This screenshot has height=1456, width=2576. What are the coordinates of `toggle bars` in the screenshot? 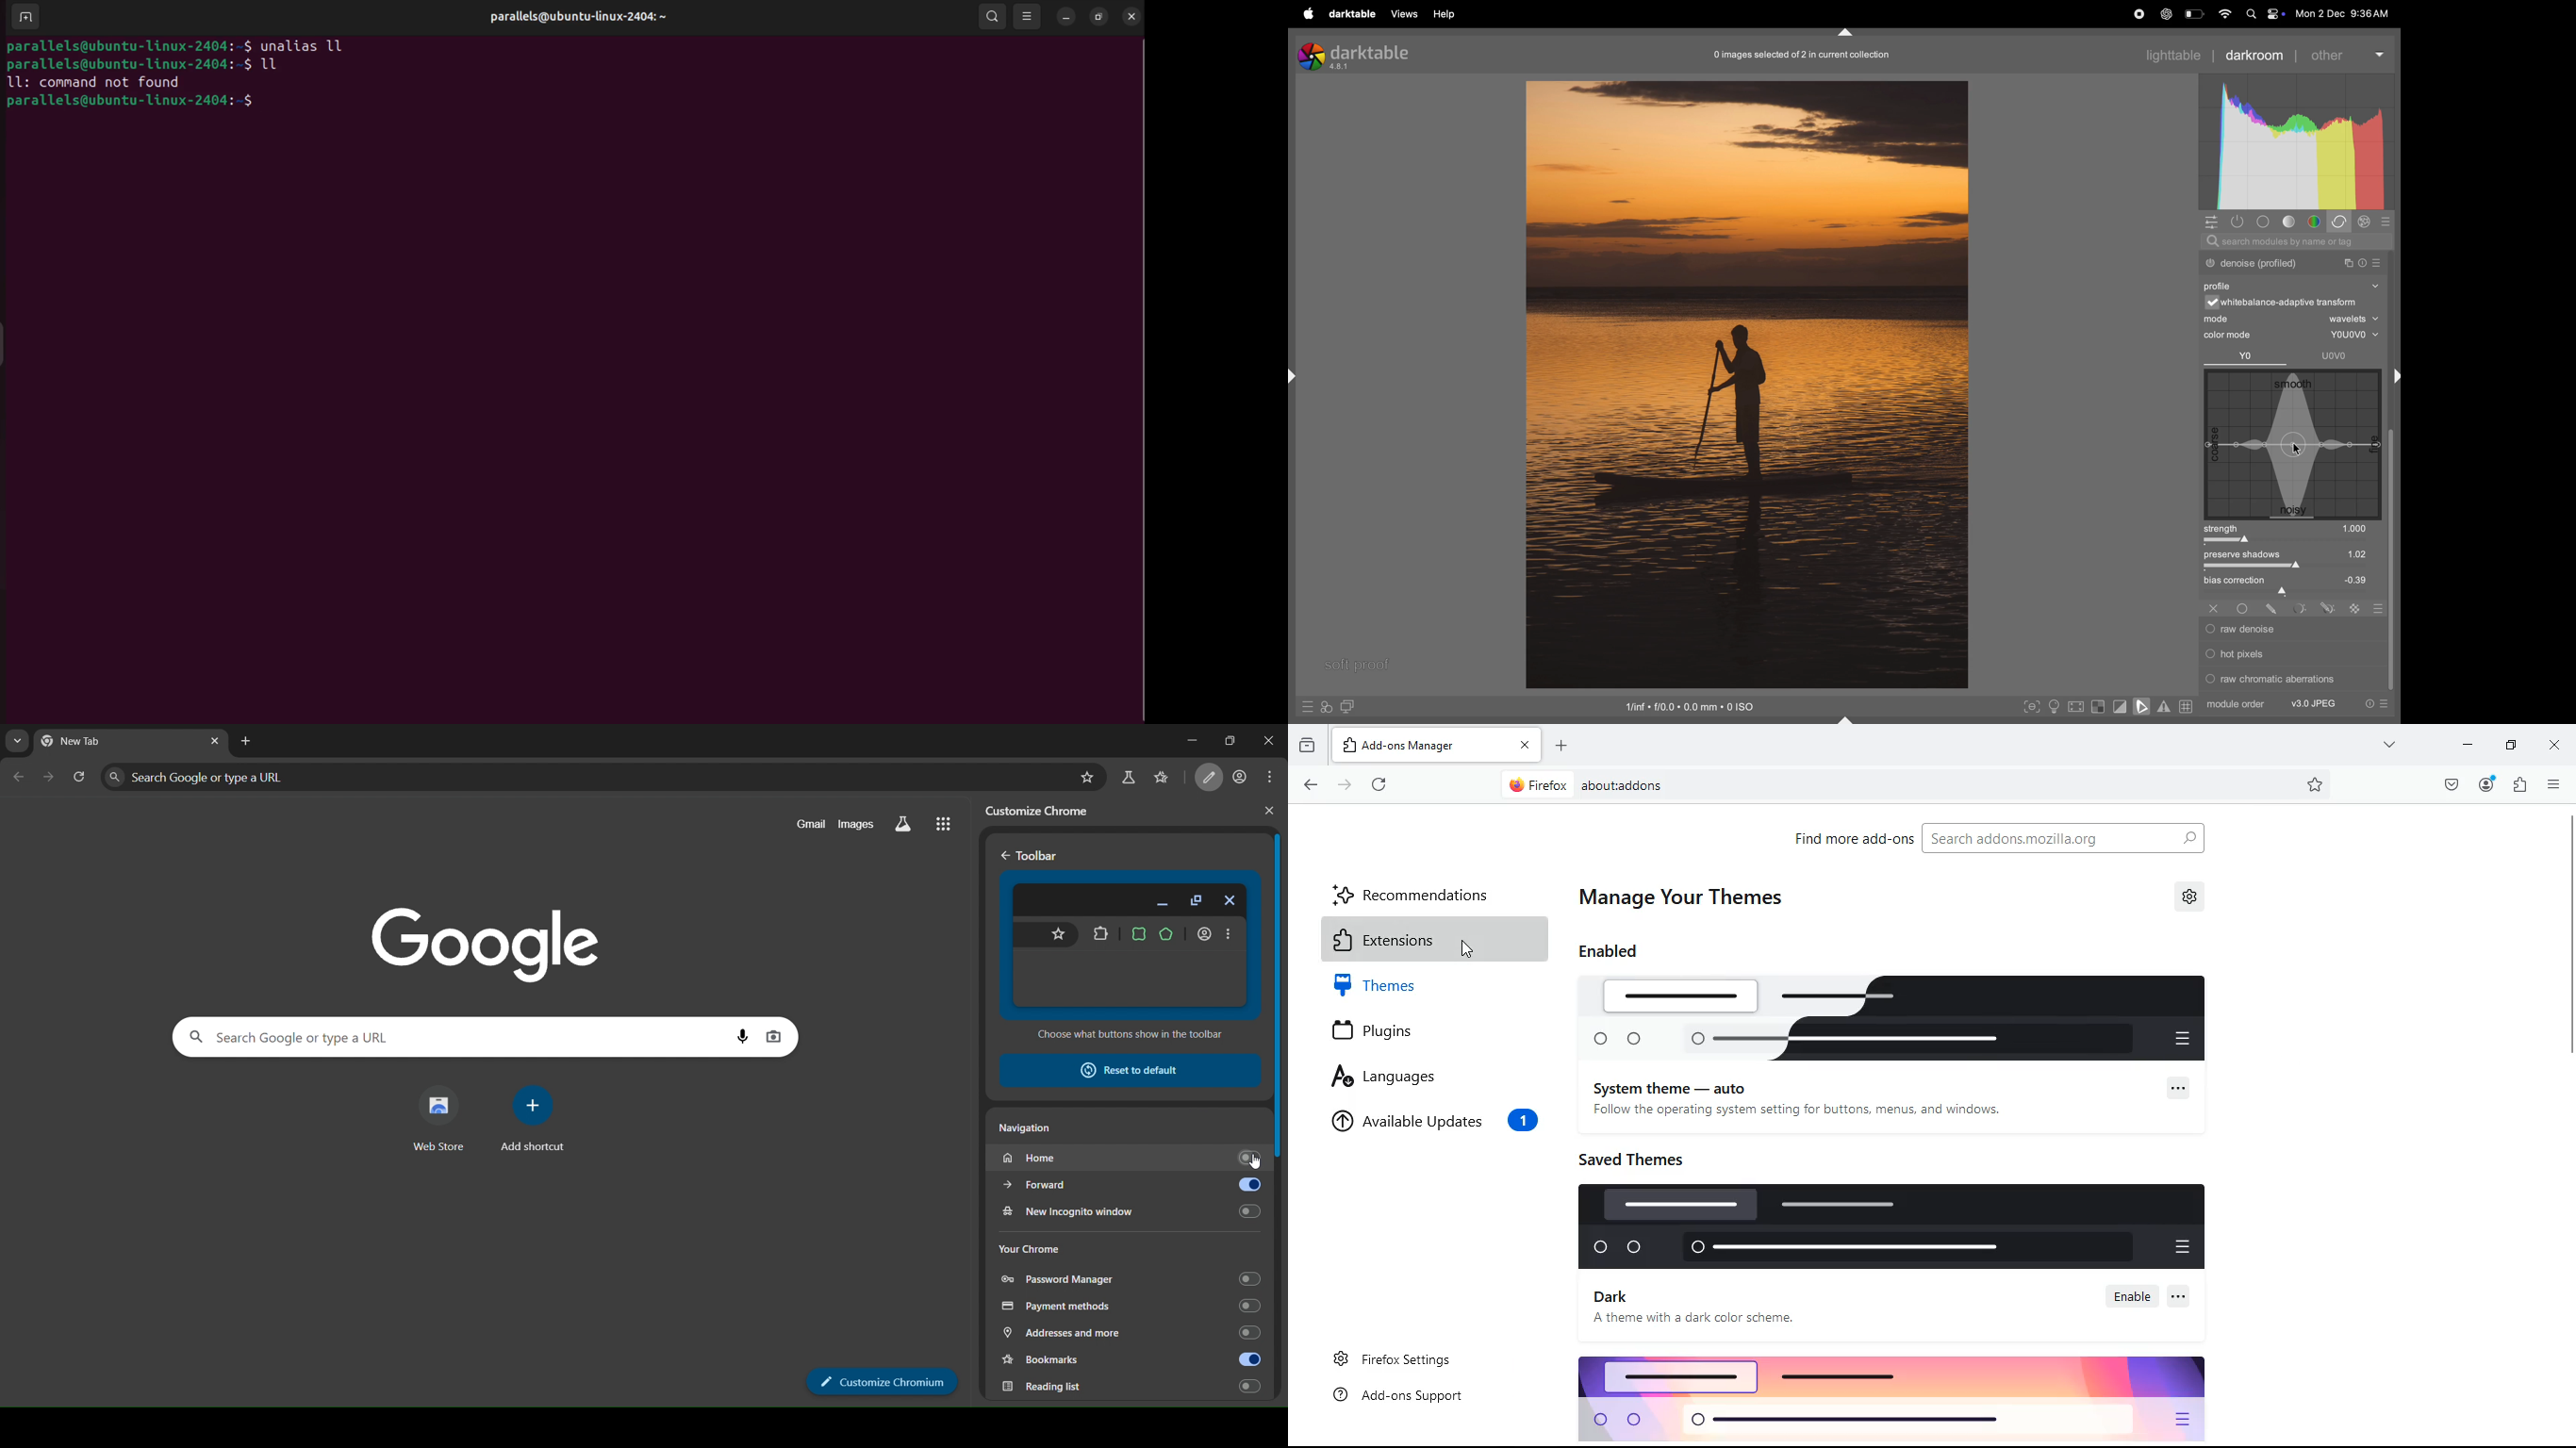 It's located at (2294, 568).